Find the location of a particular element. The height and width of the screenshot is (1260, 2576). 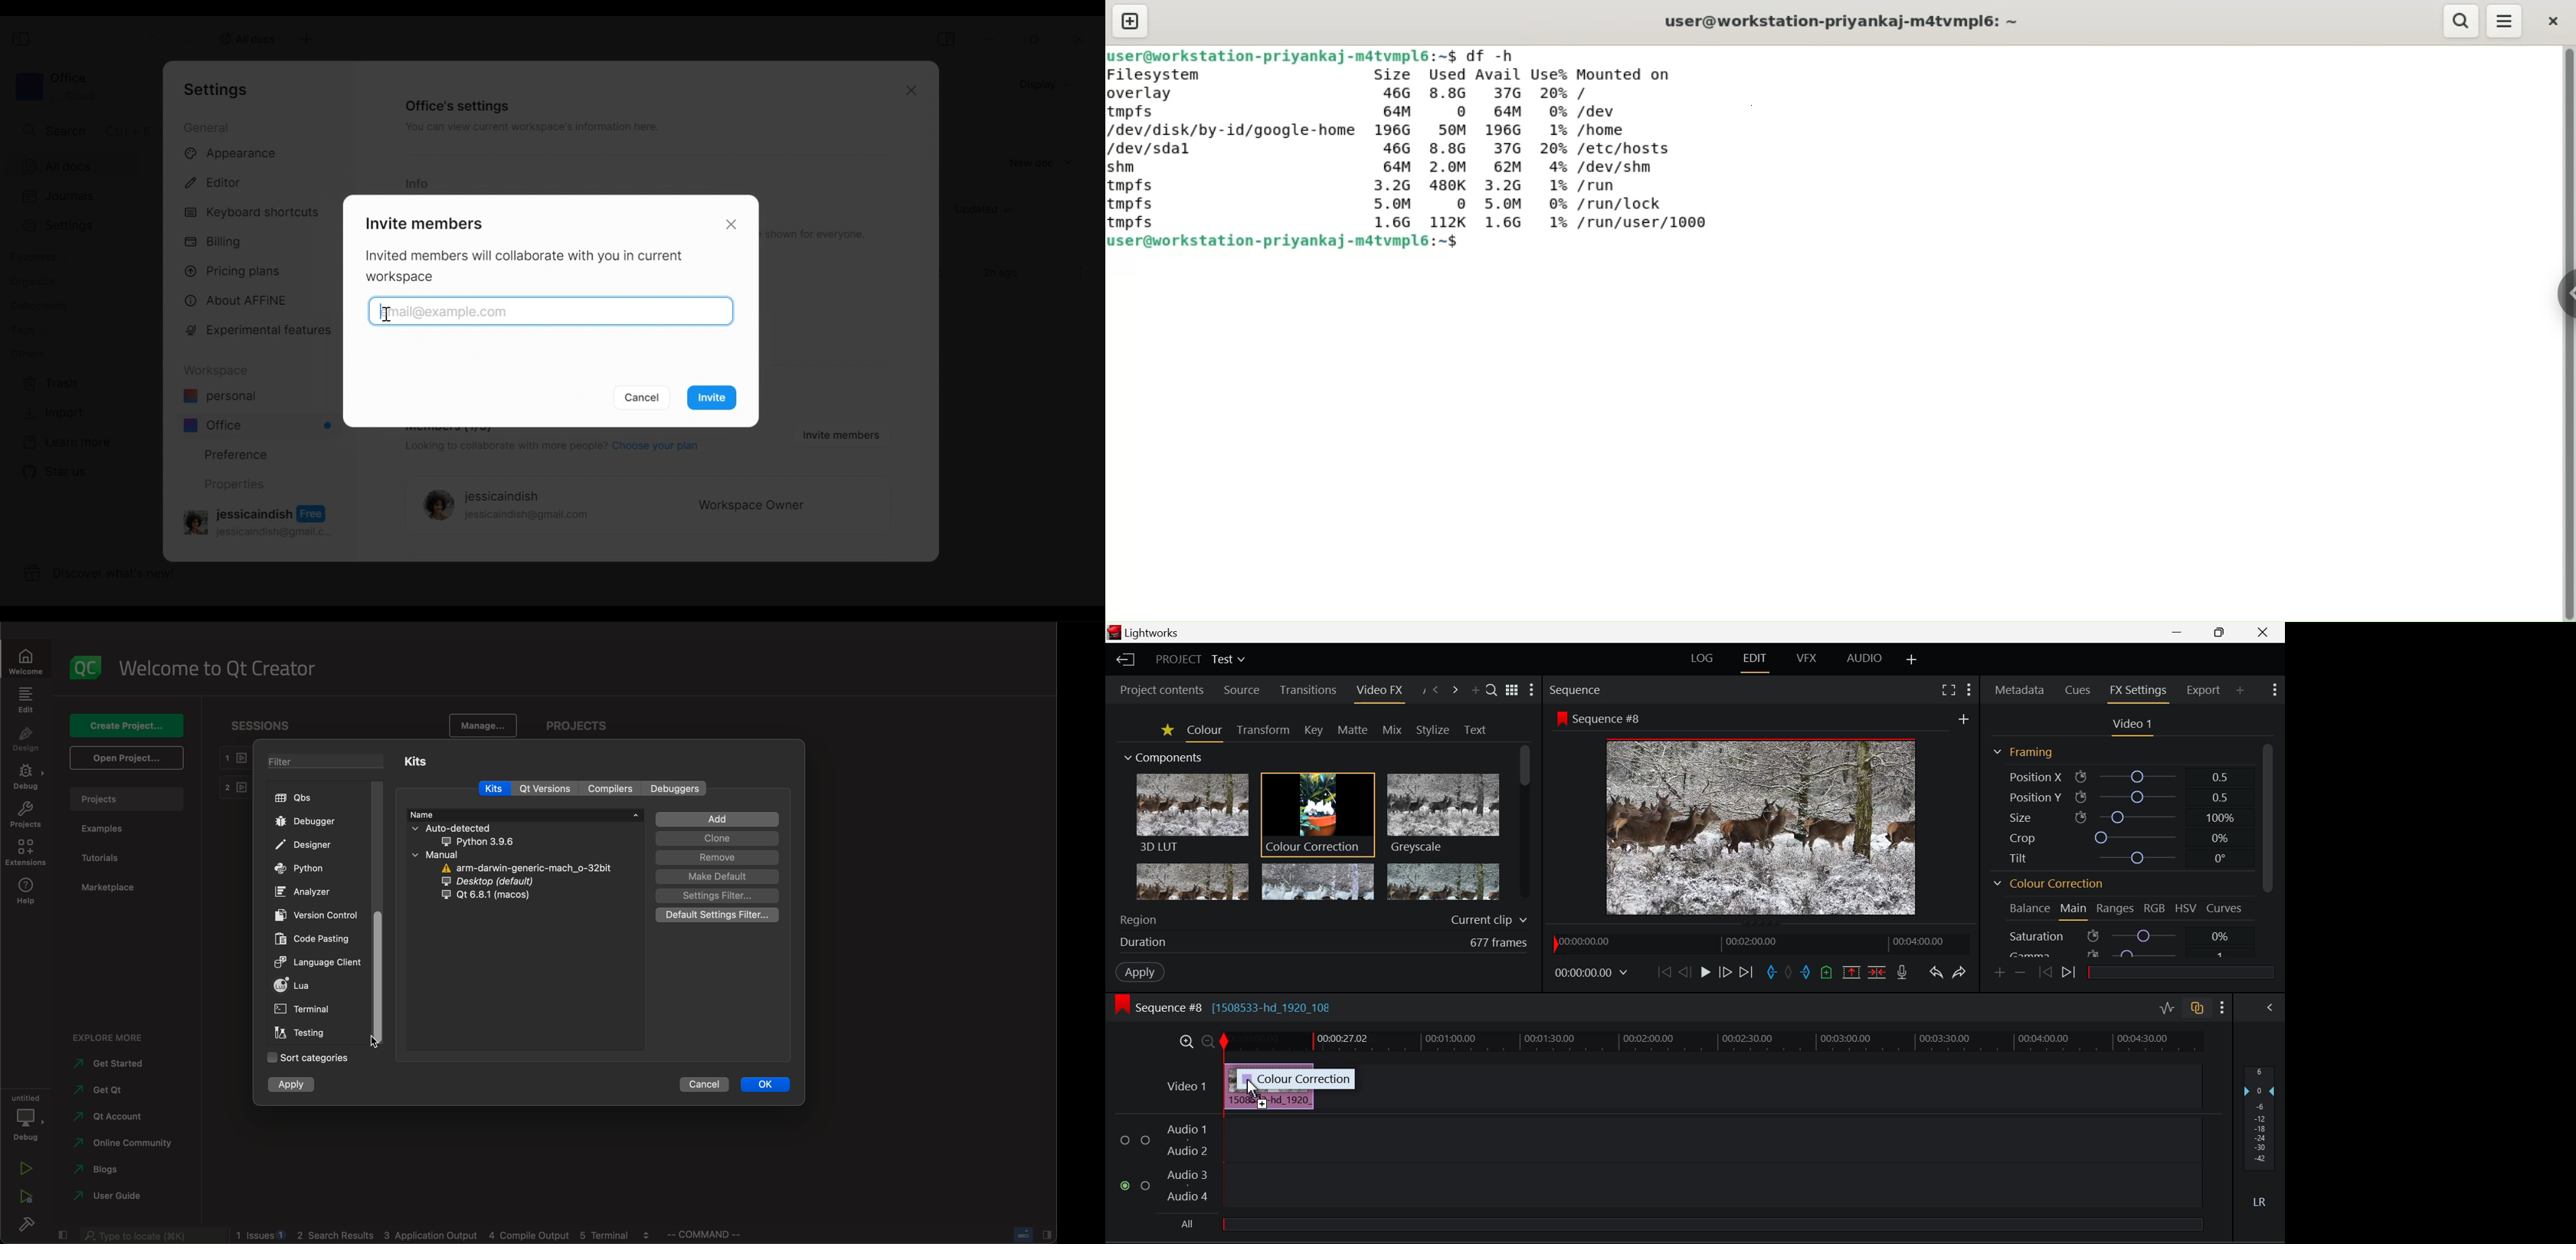

Main Tab Open is located at coordinates (2075, 911).